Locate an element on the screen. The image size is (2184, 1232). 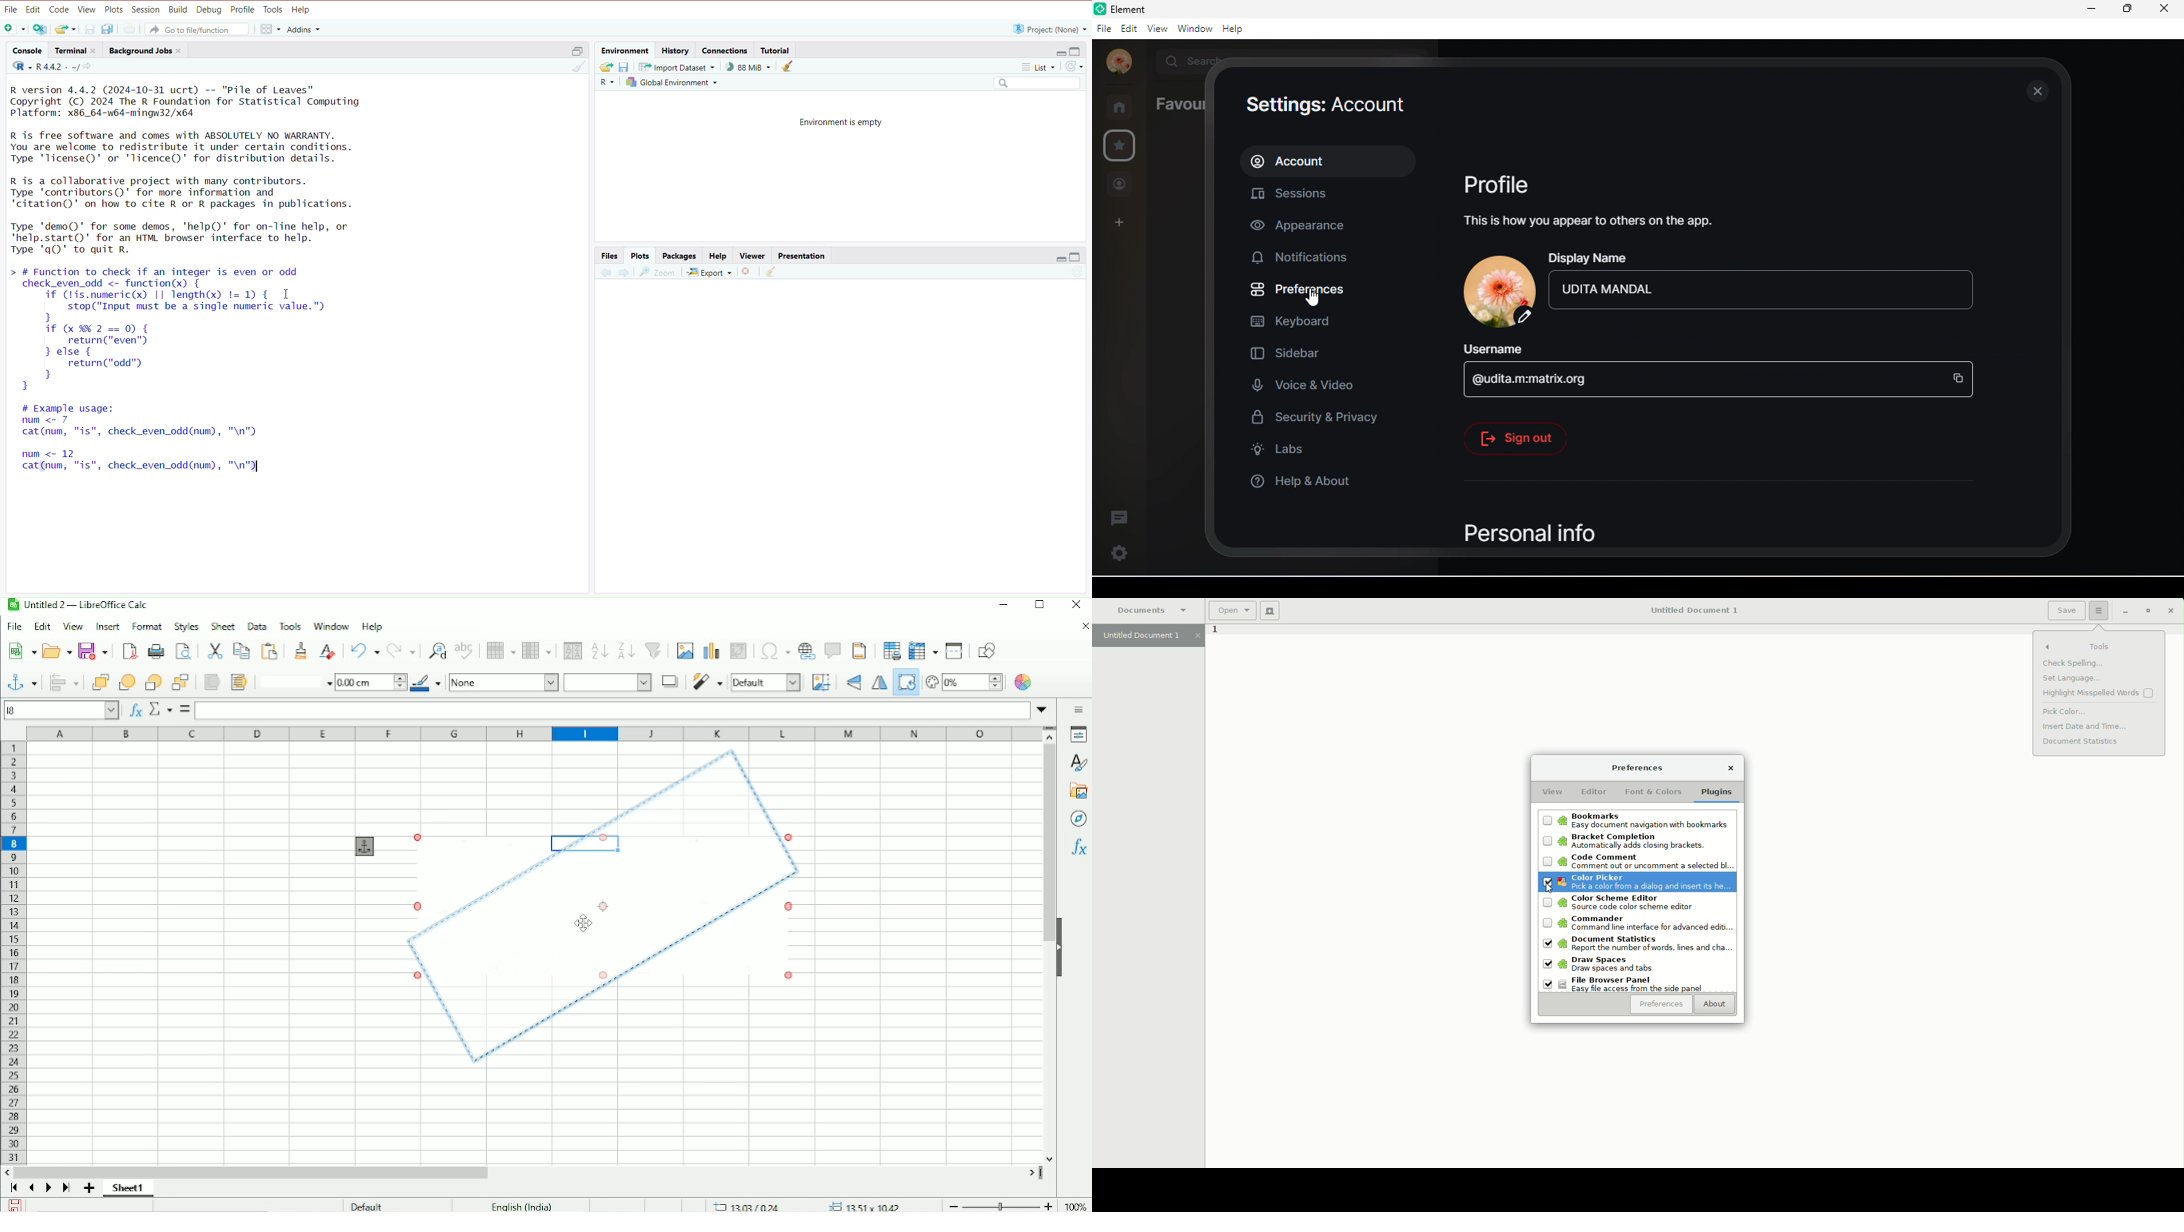
print current file is located at coordinates (131, 29).